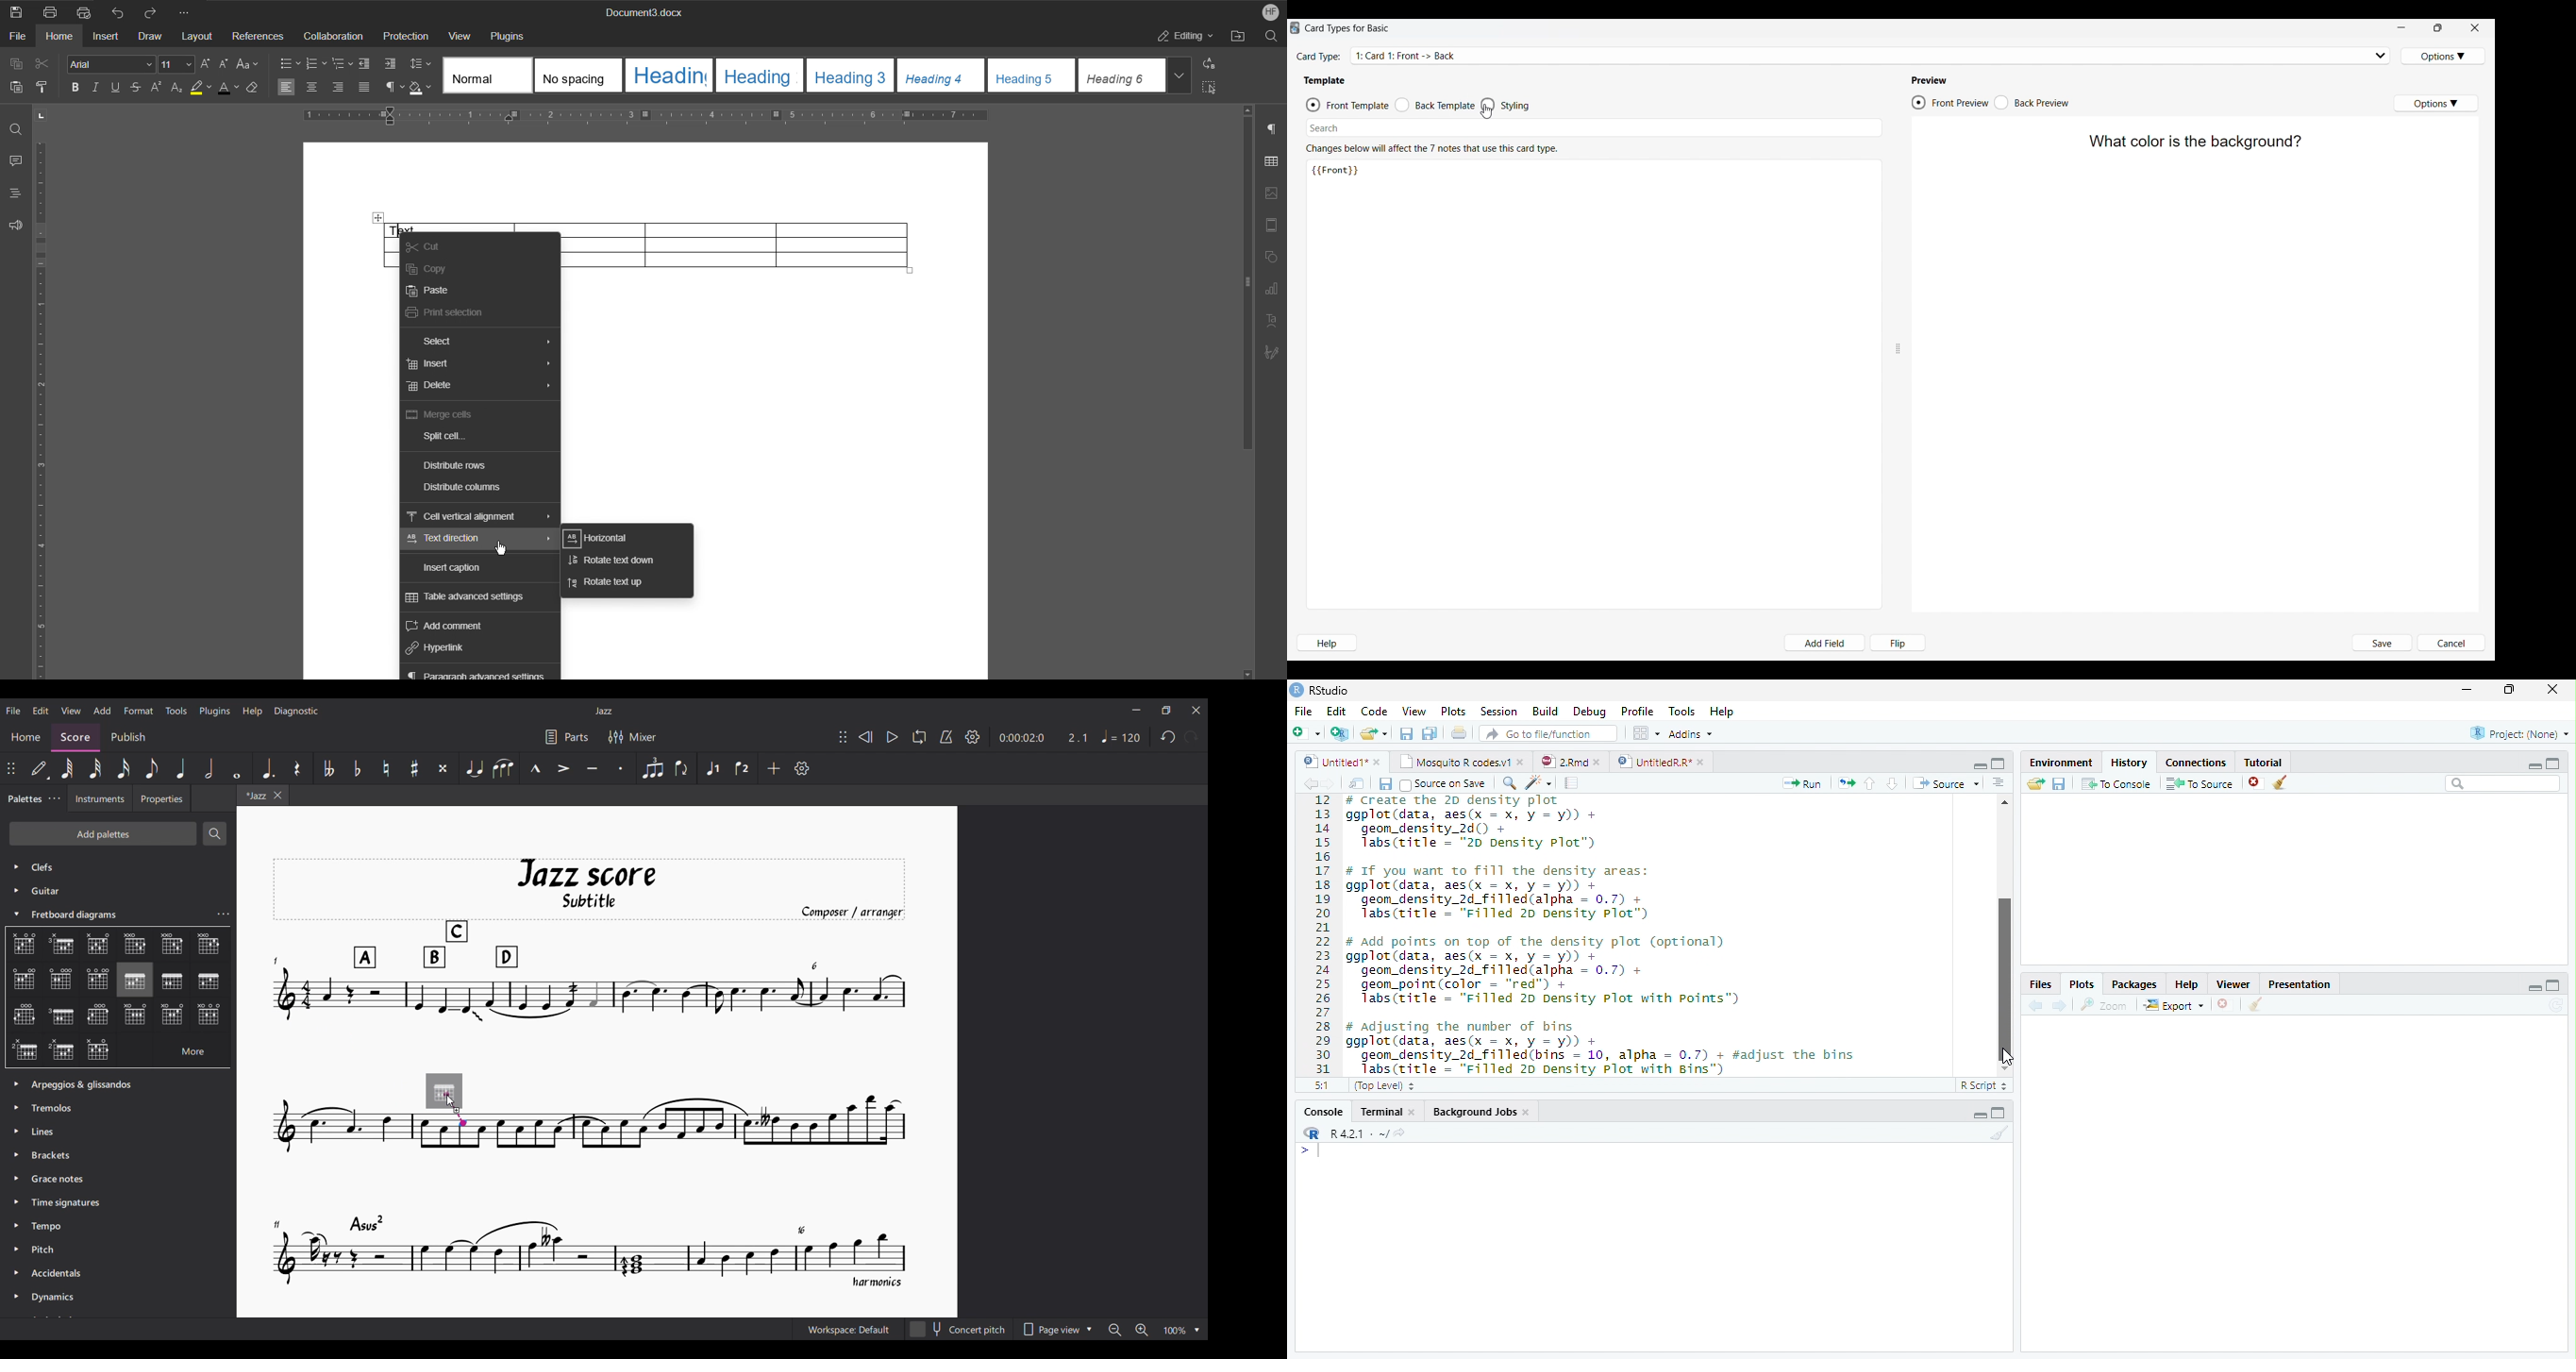  What do you see at coordinates (941, 75) in the screenshot?
I see `Heading 4` at bounding box center [941, 75].